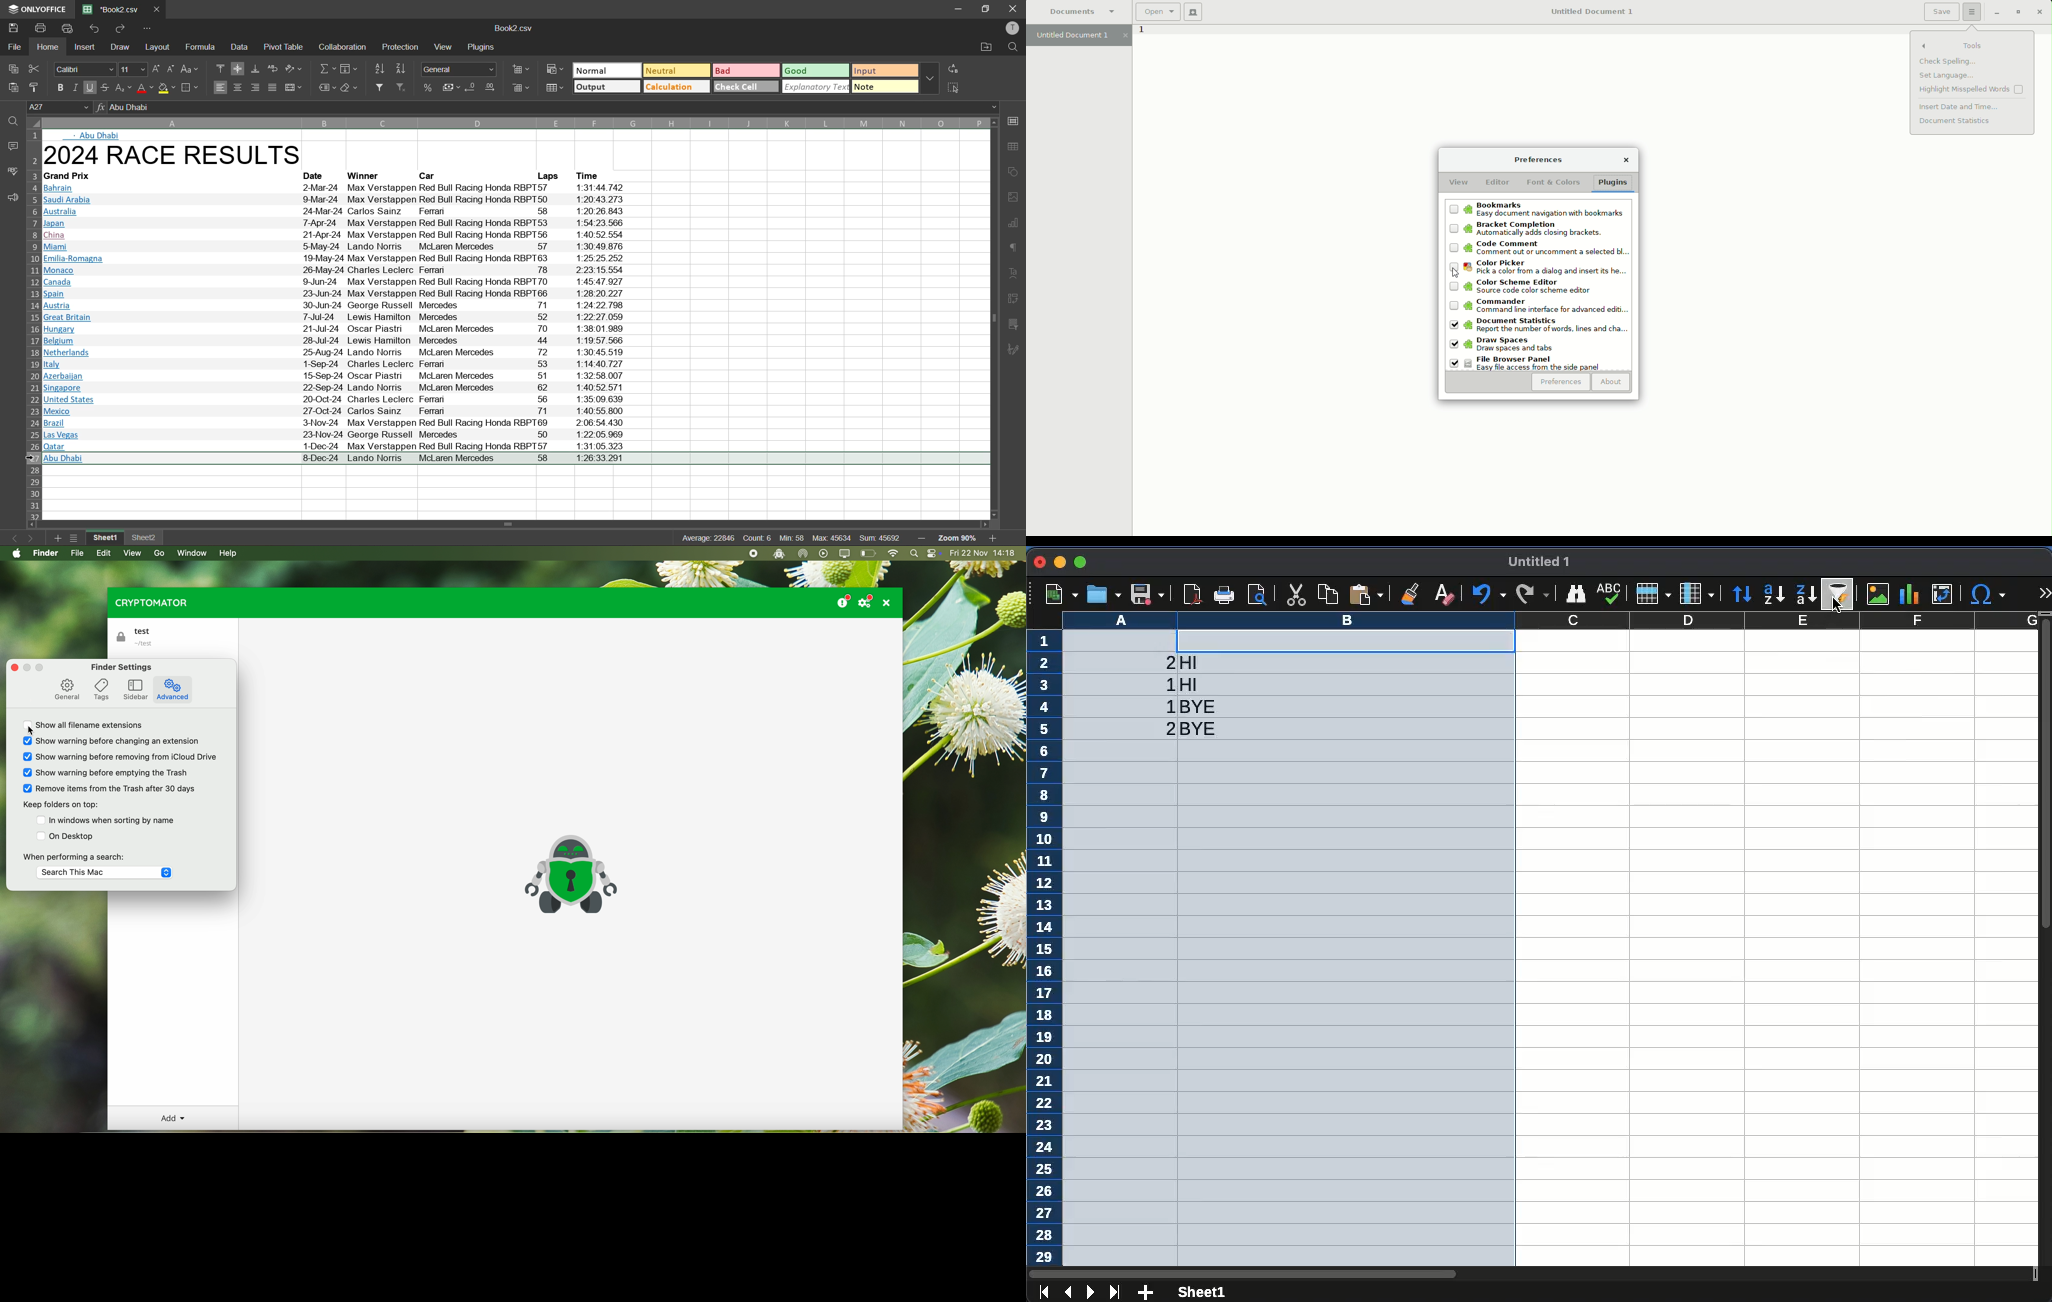 The width and height of the screenshot is (2072, 1316). I want to click on sort, so click(1743, 596).